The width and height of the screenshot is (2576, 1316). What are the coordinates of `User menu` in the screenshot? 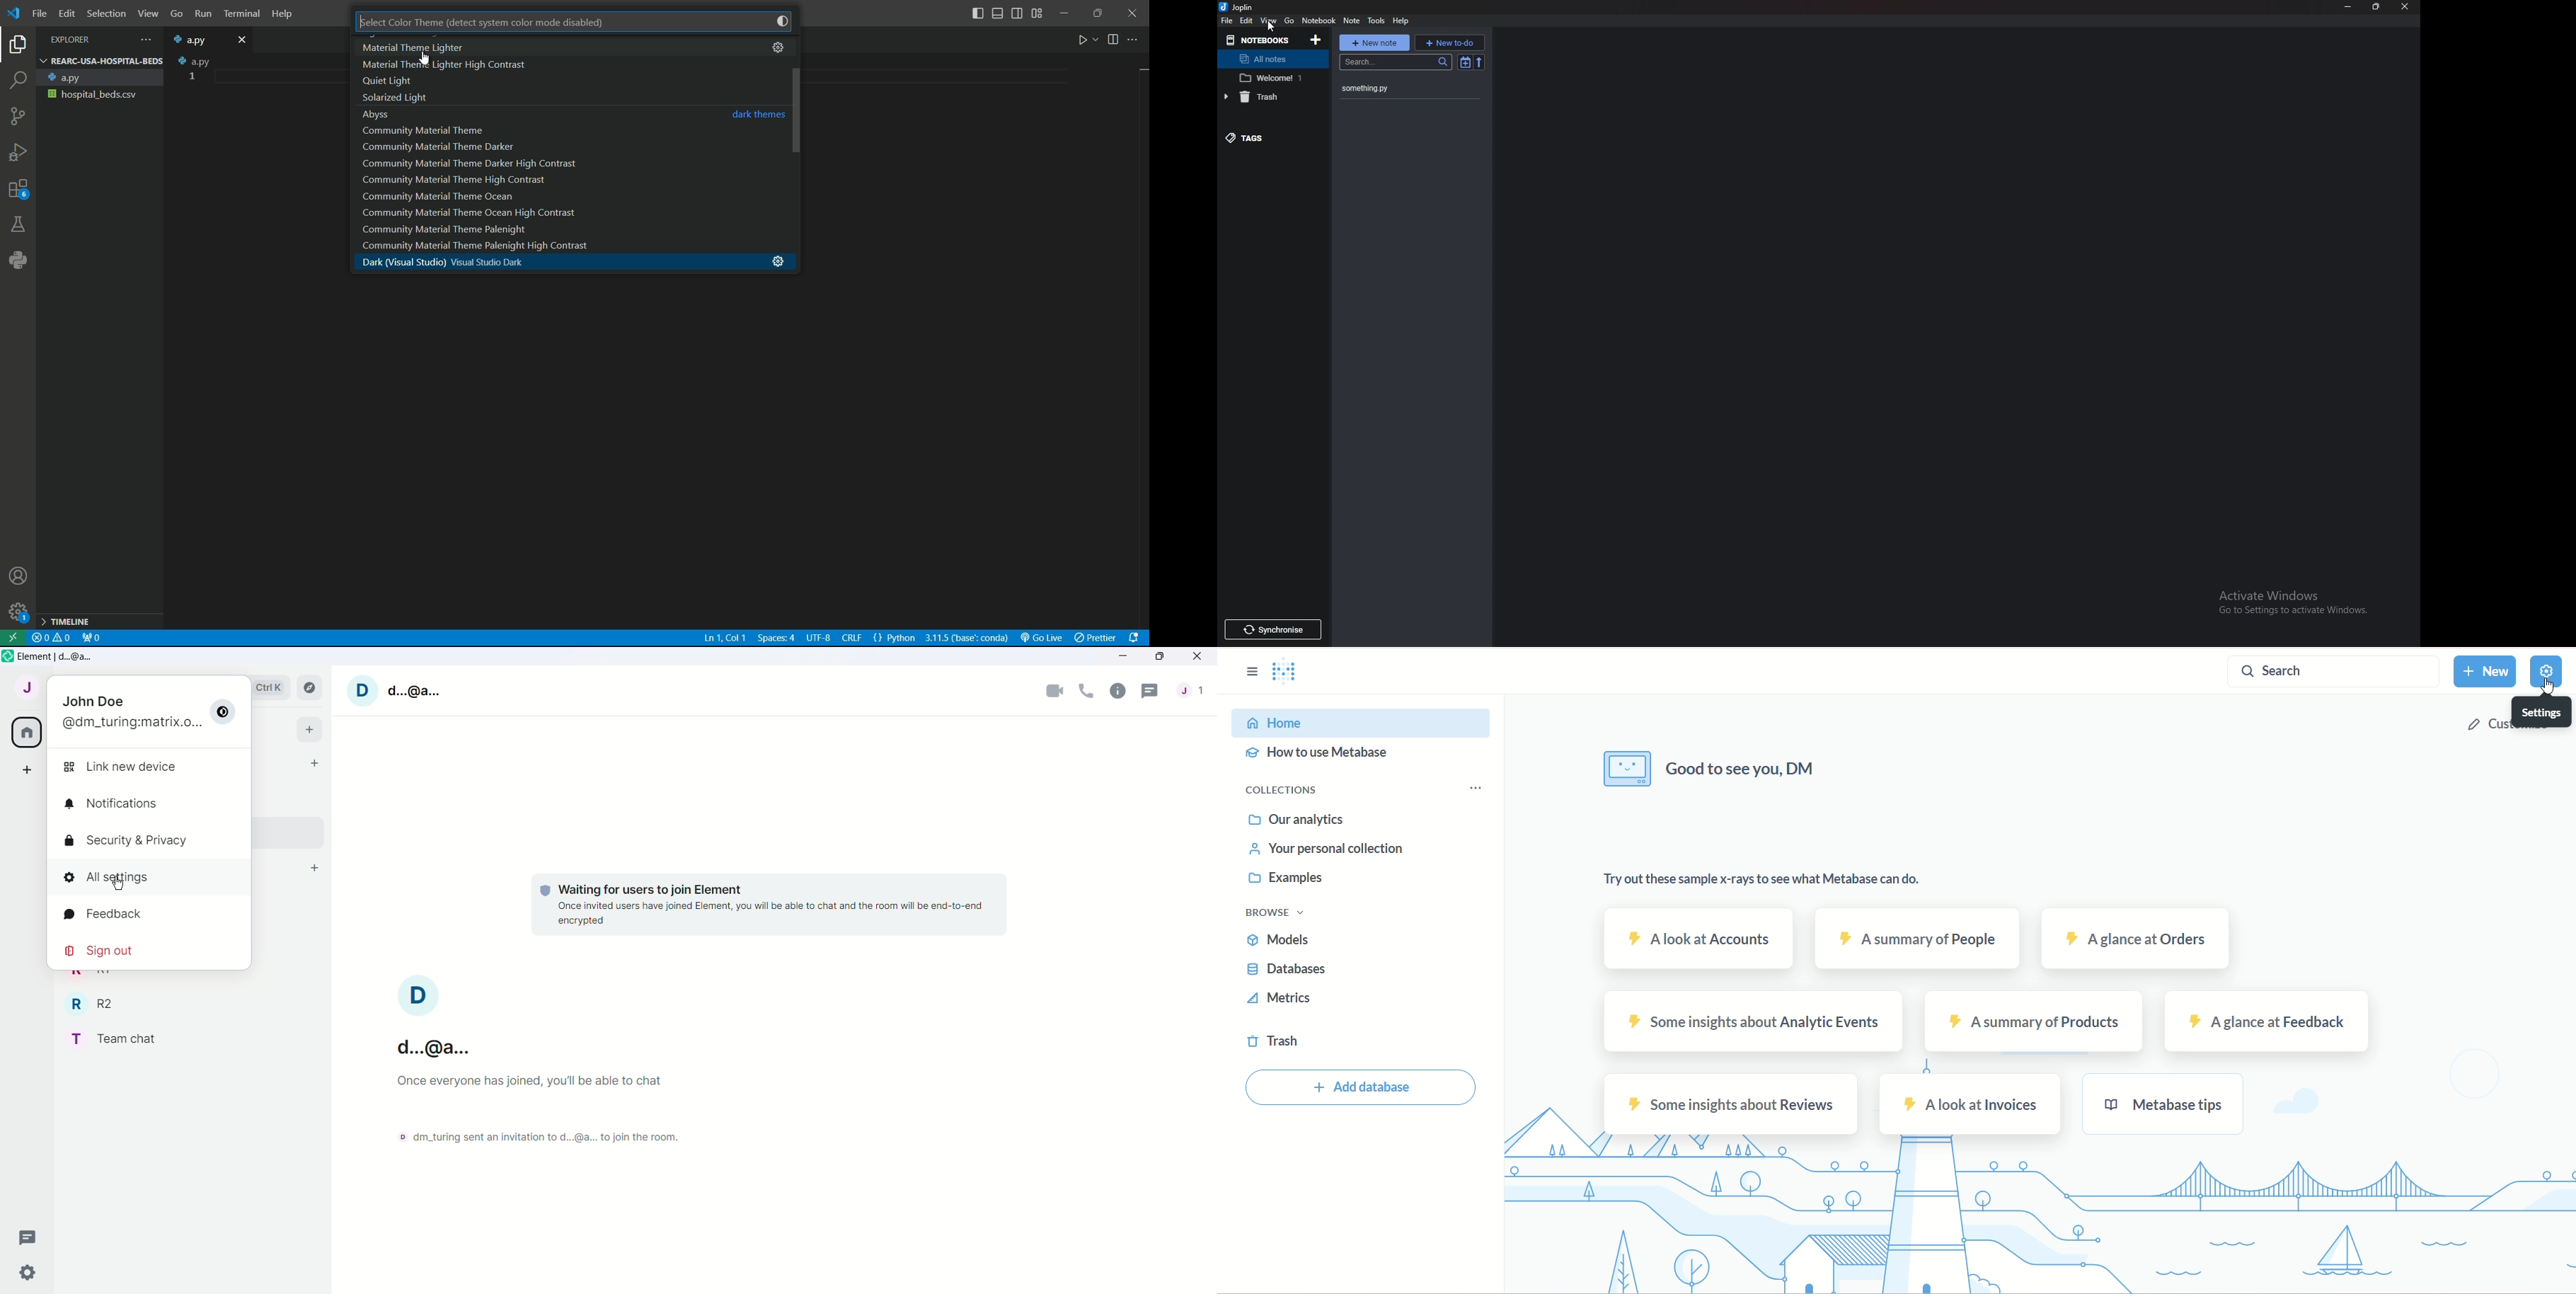 It's located at (28, 686).